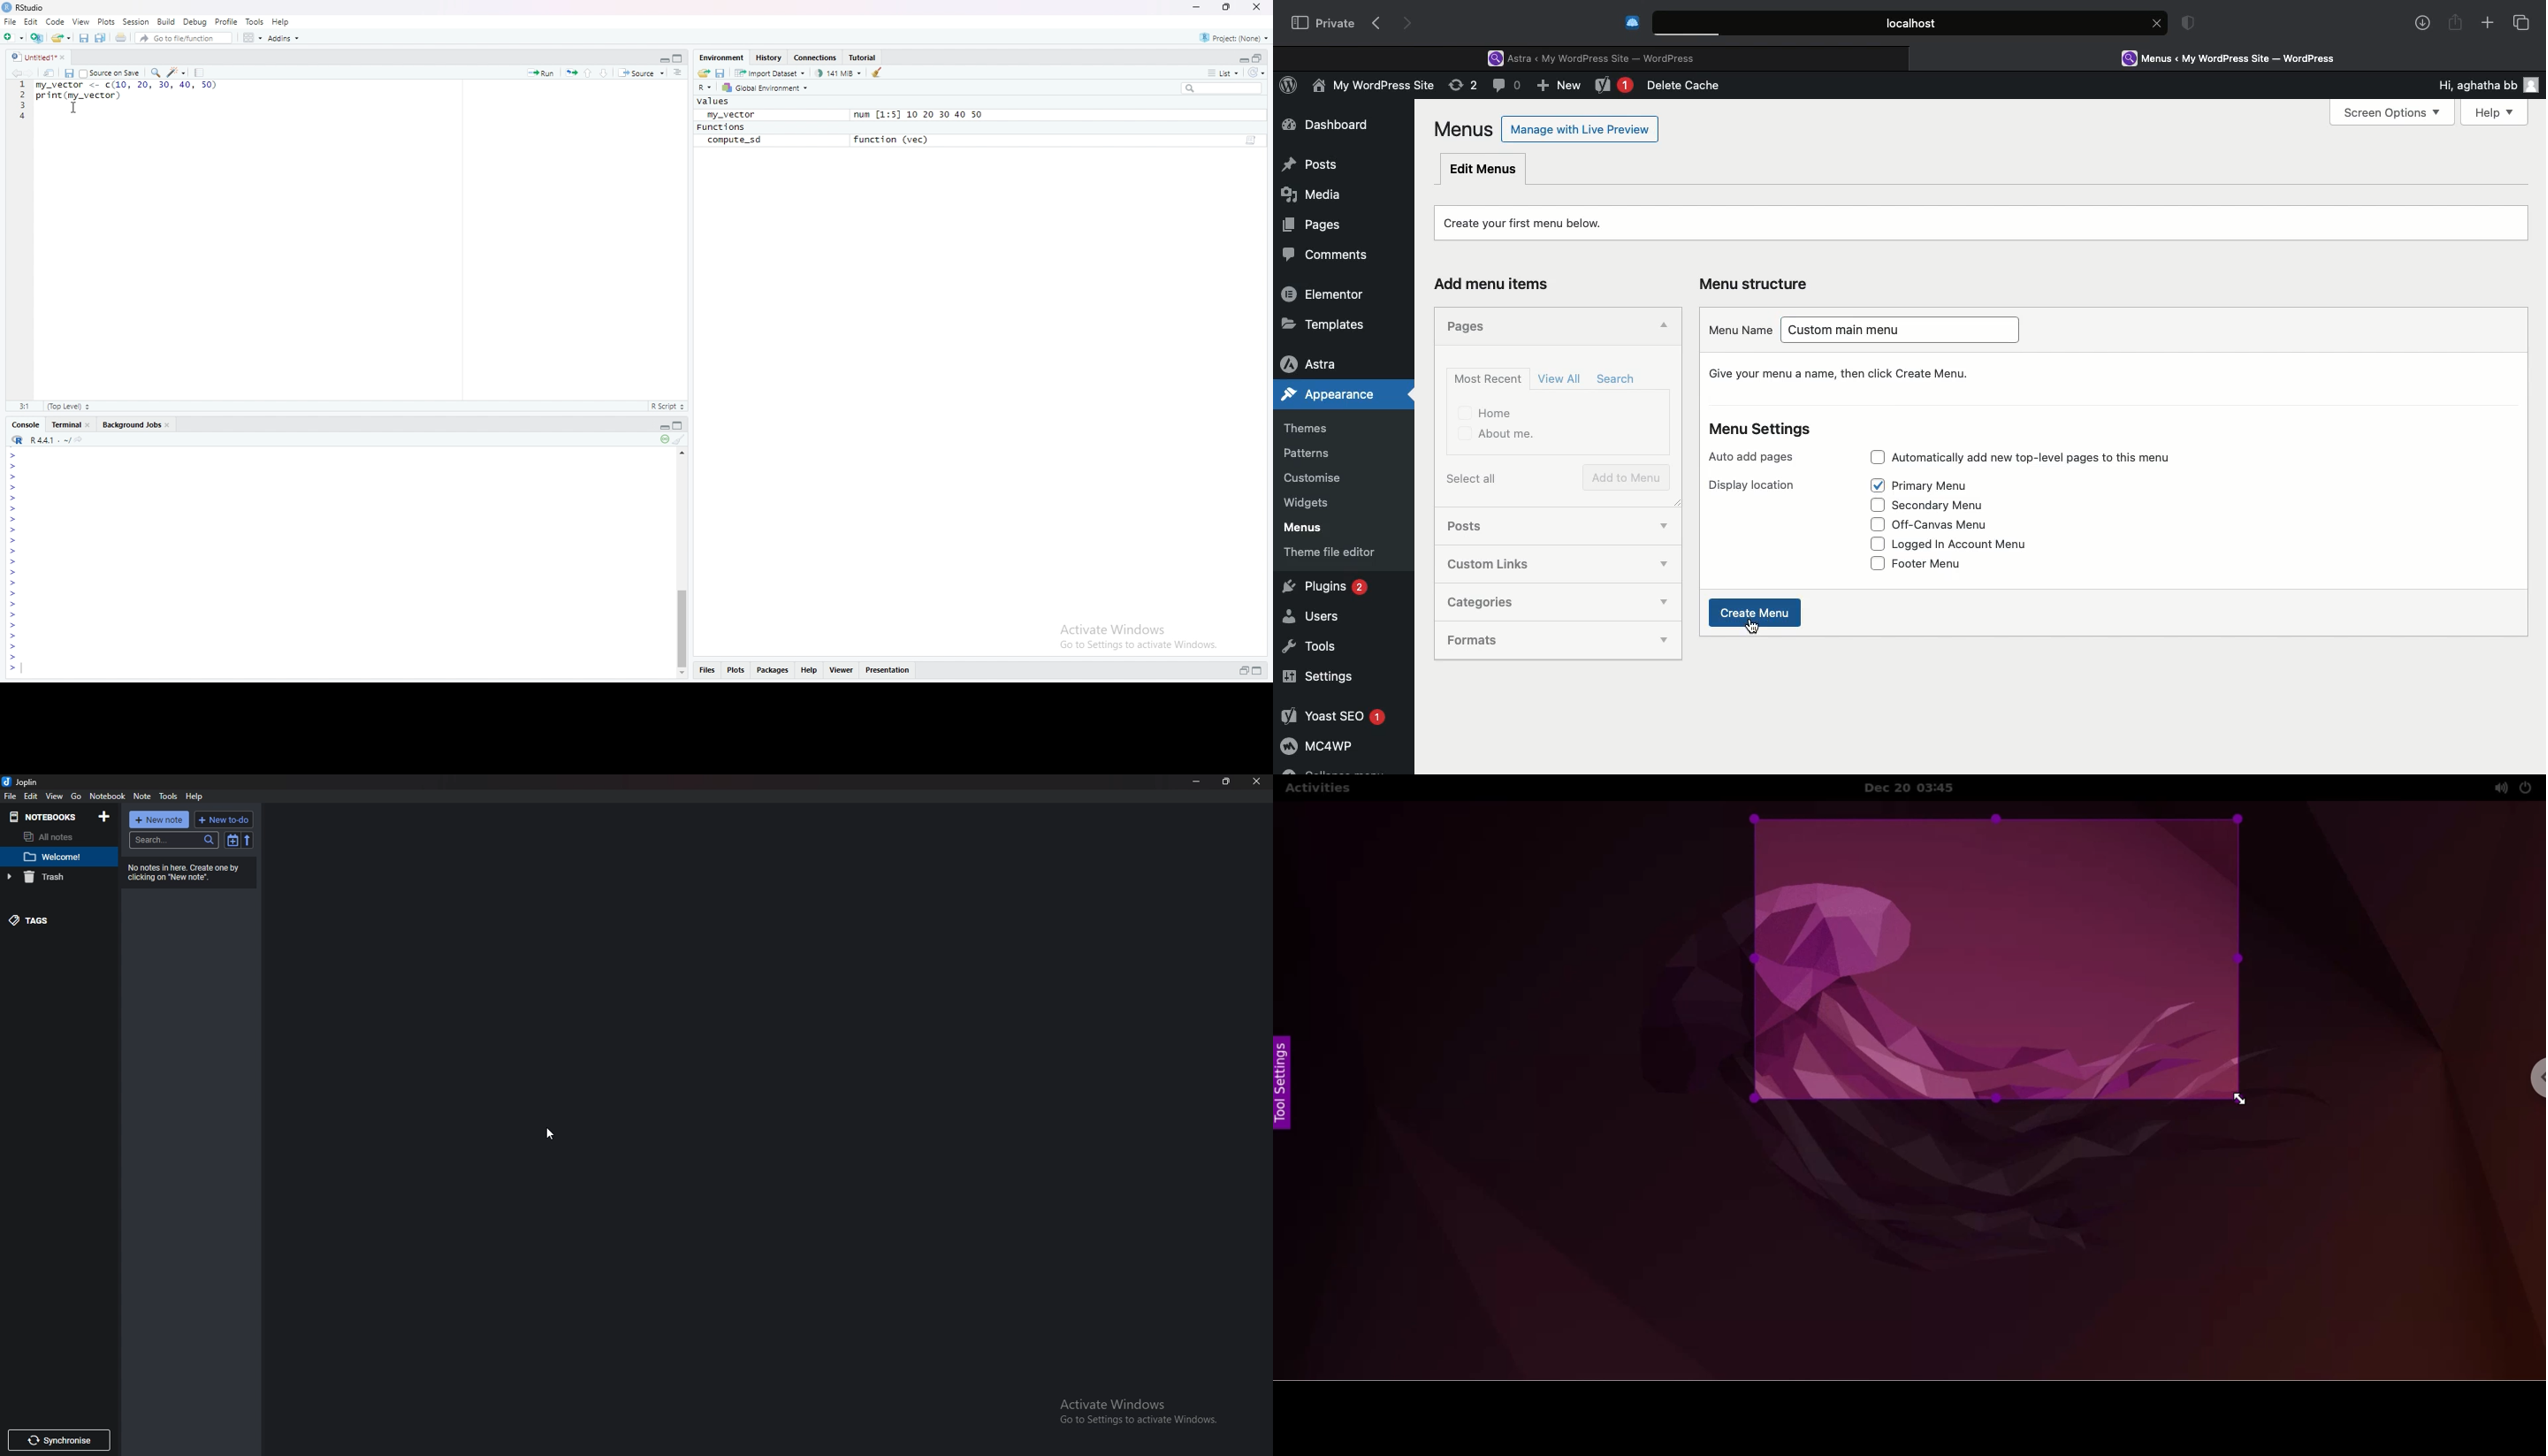 The image size is (2548, 1456). Describe the element at coordinates (119, 38) in the screenshot. I see `Print the current file` at that location.